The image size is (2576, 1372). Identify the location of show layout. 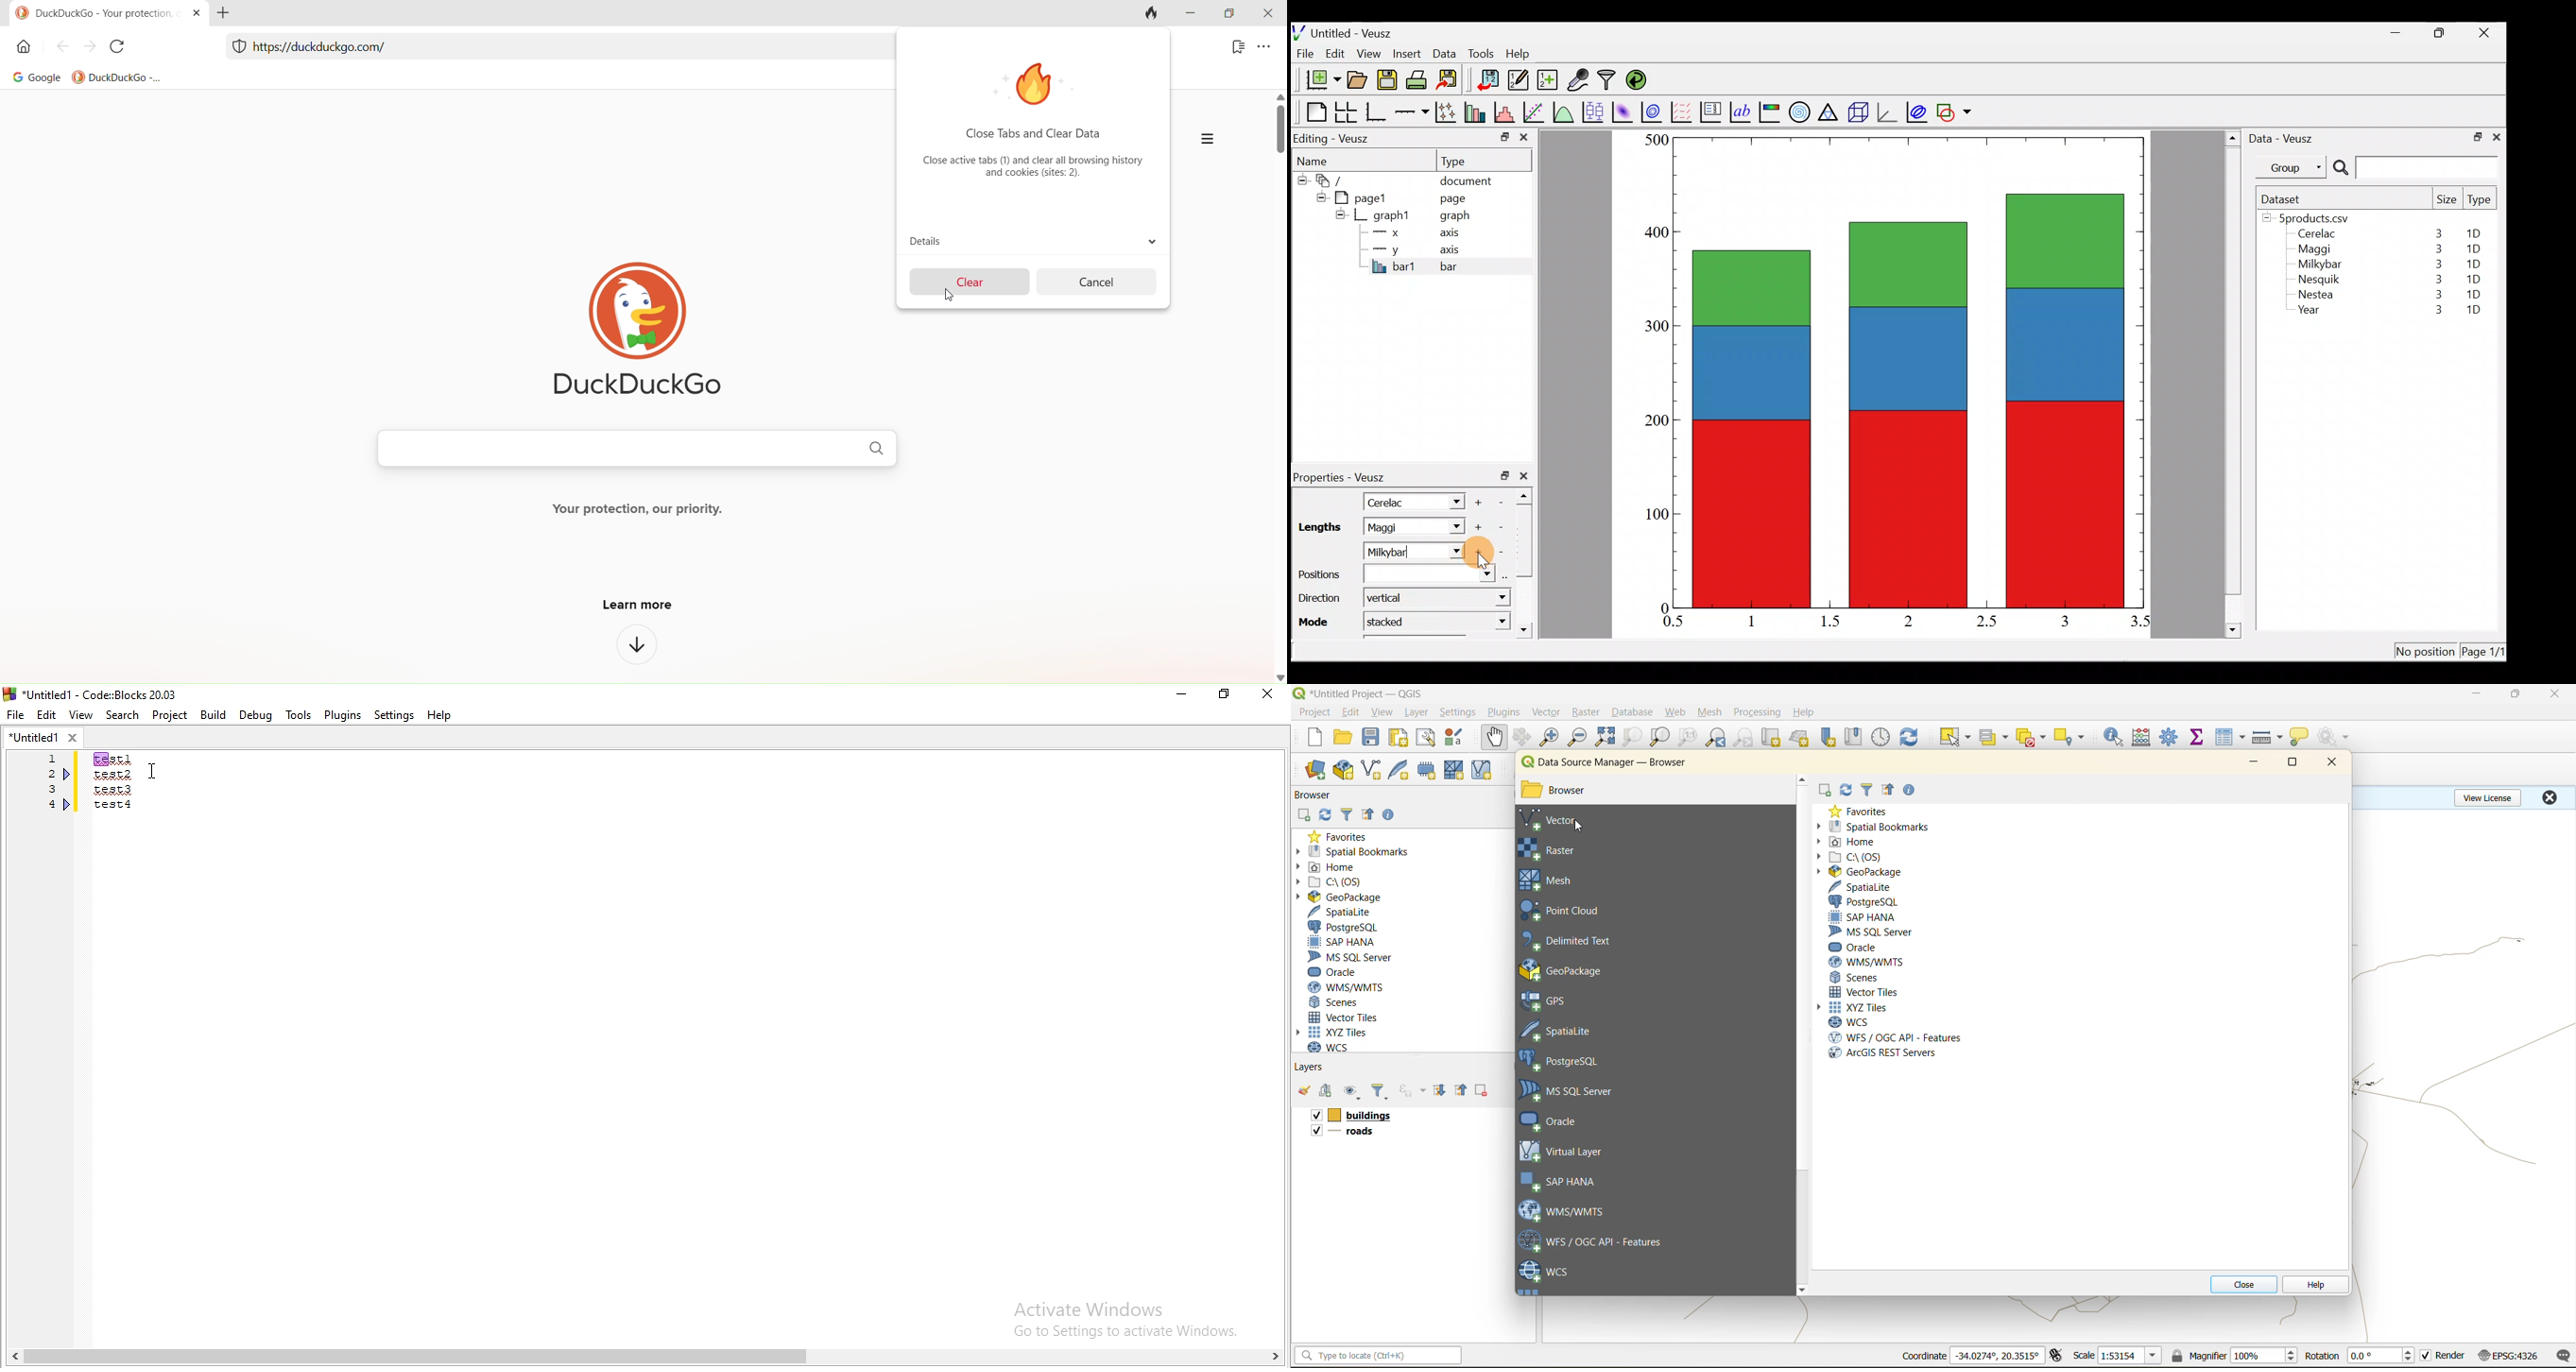
(1426, 738).